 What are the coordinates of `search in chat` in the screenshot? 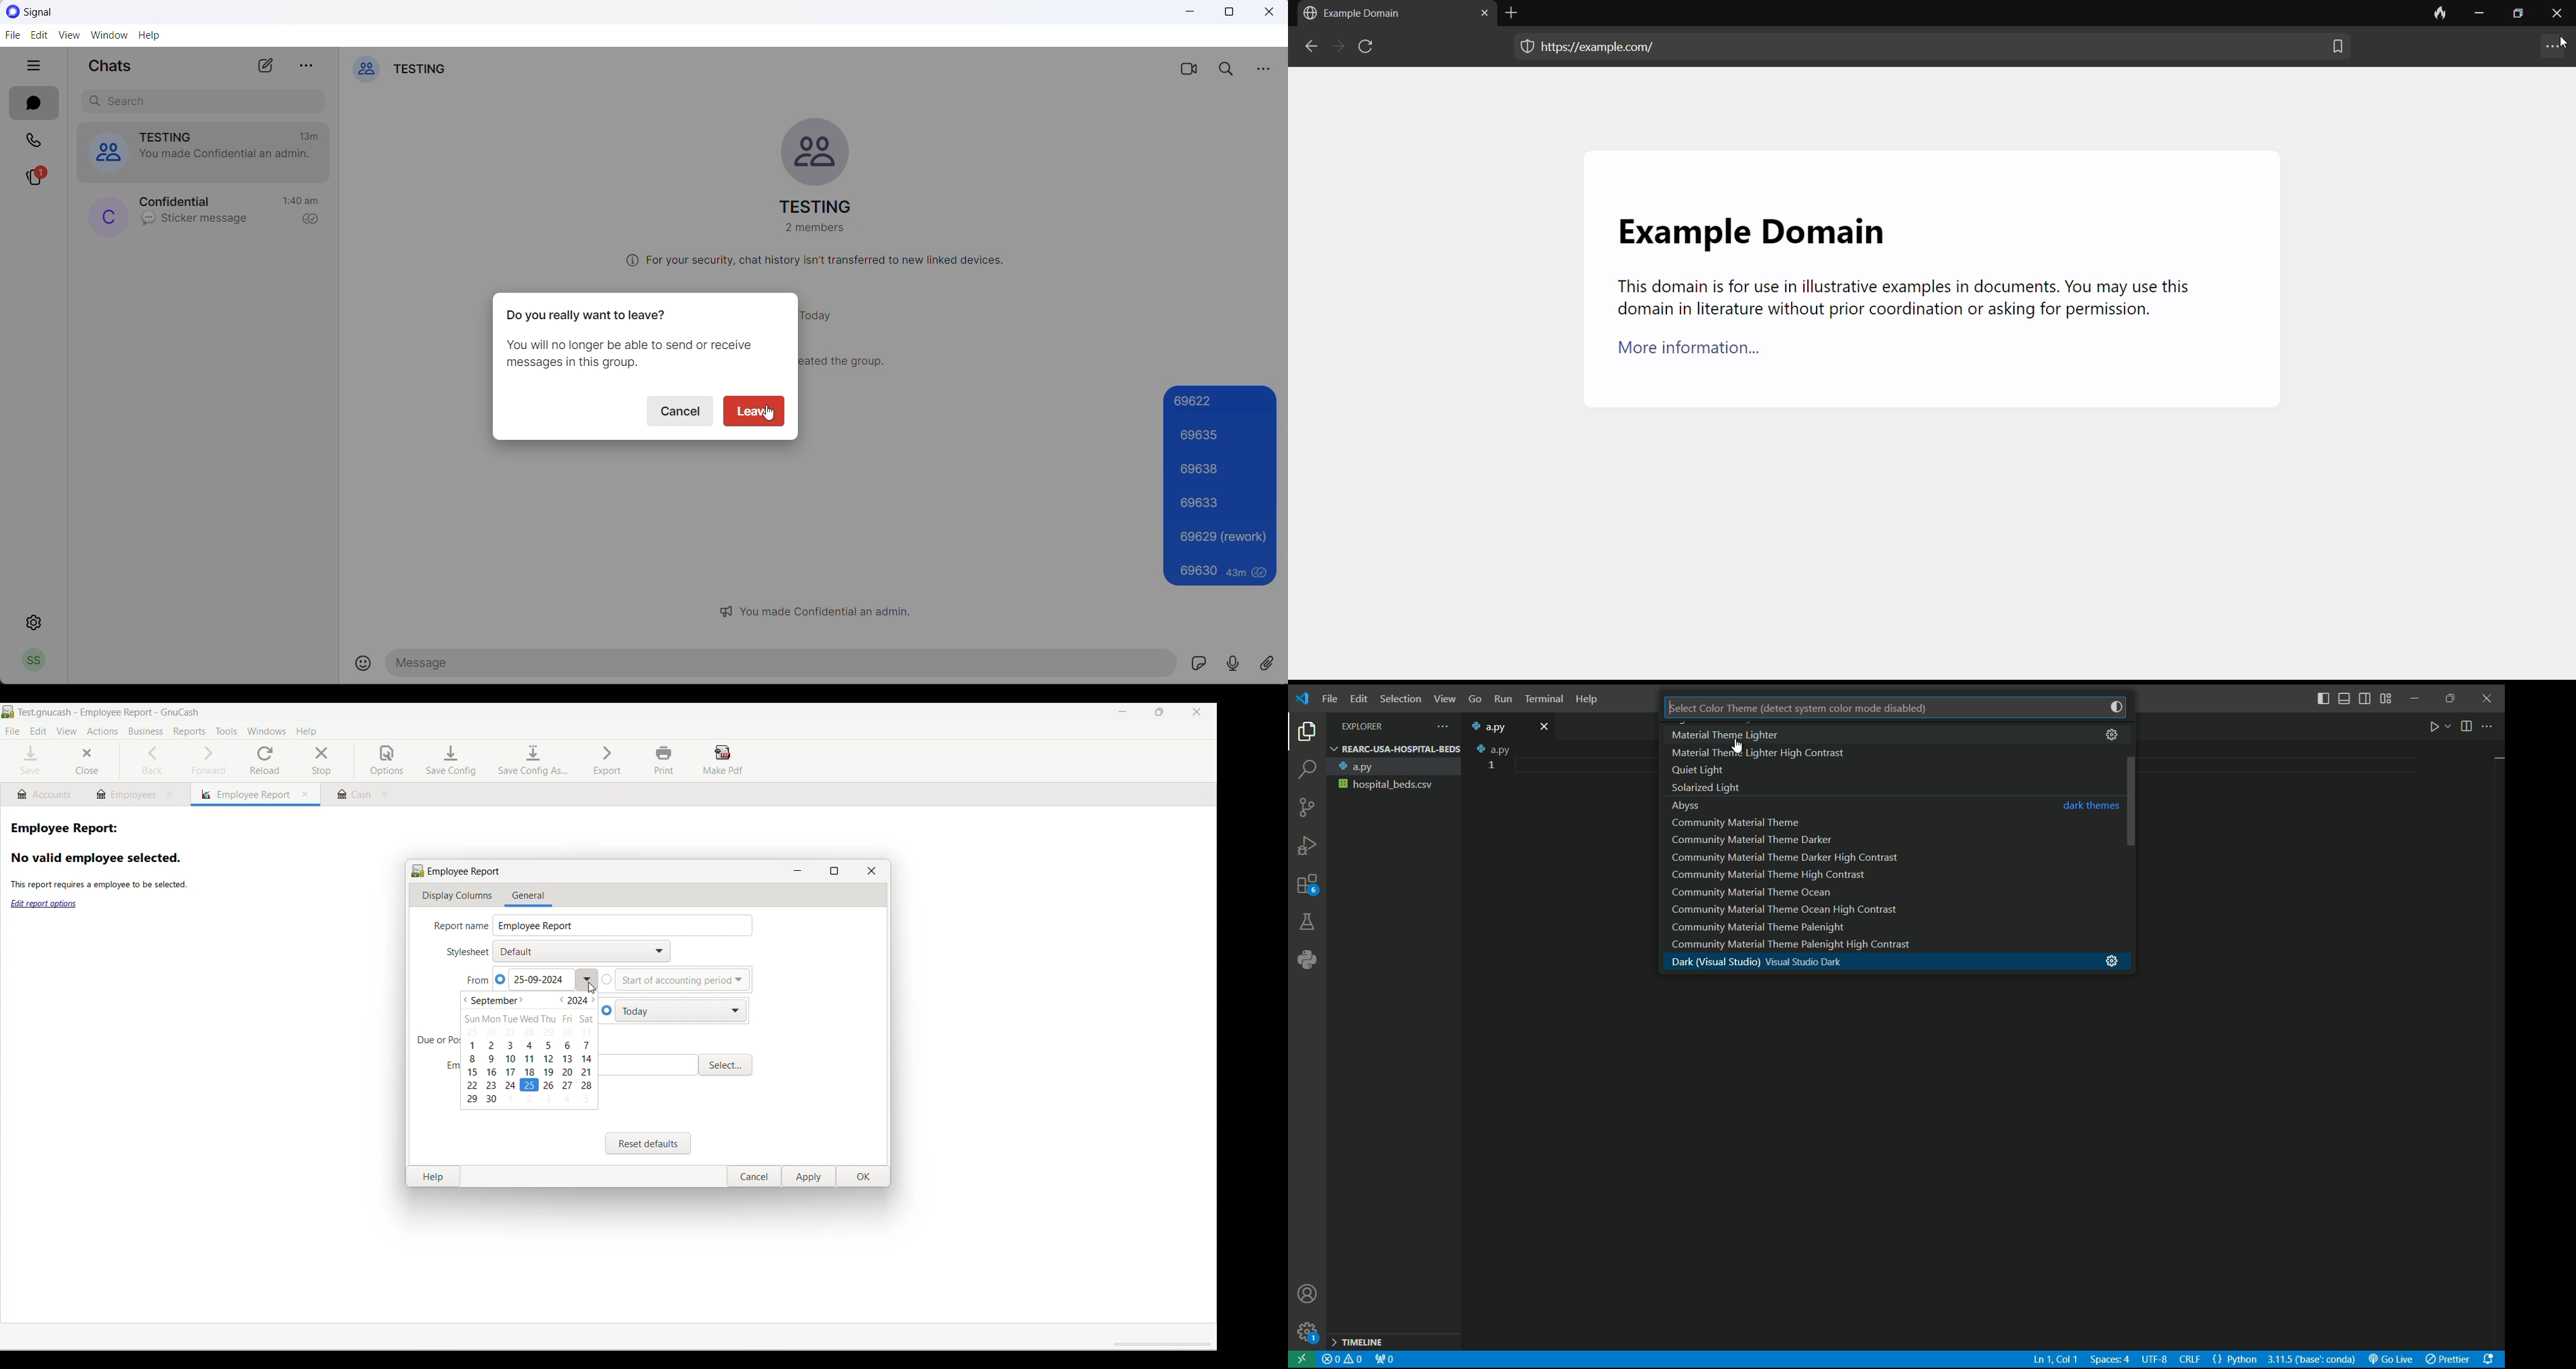 It's located at (1229, 72).